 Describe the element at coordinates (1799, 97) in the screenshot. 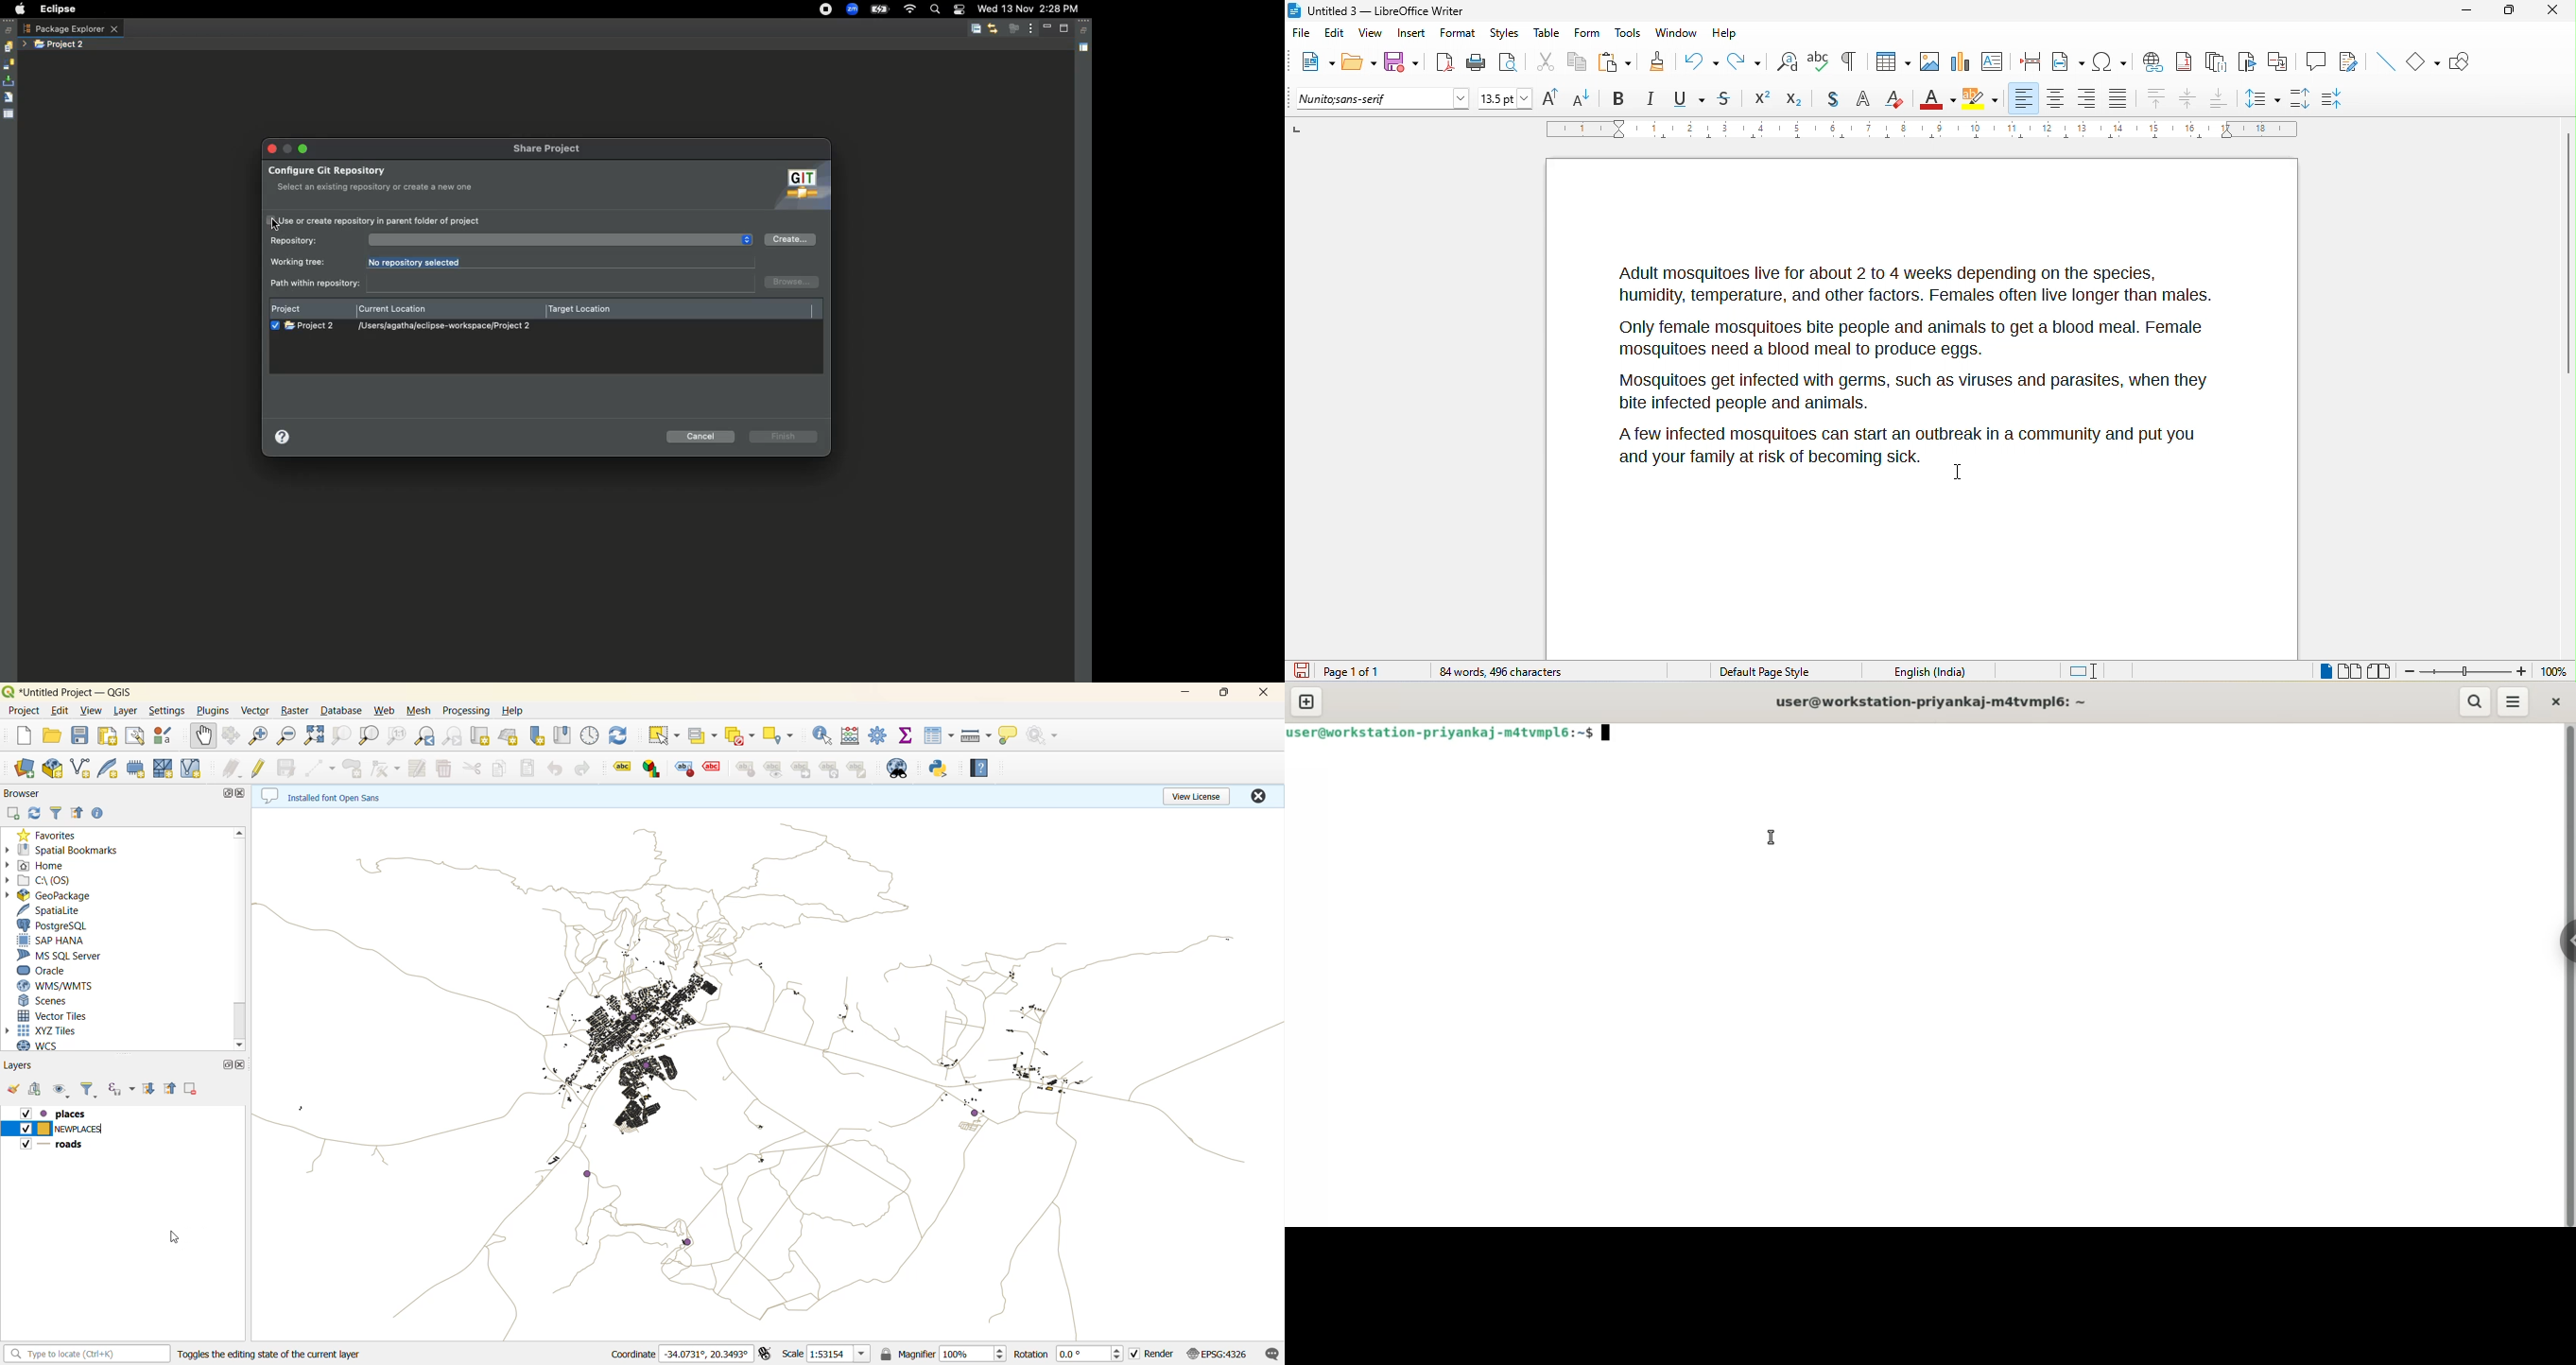

I see `subscript` at that location.